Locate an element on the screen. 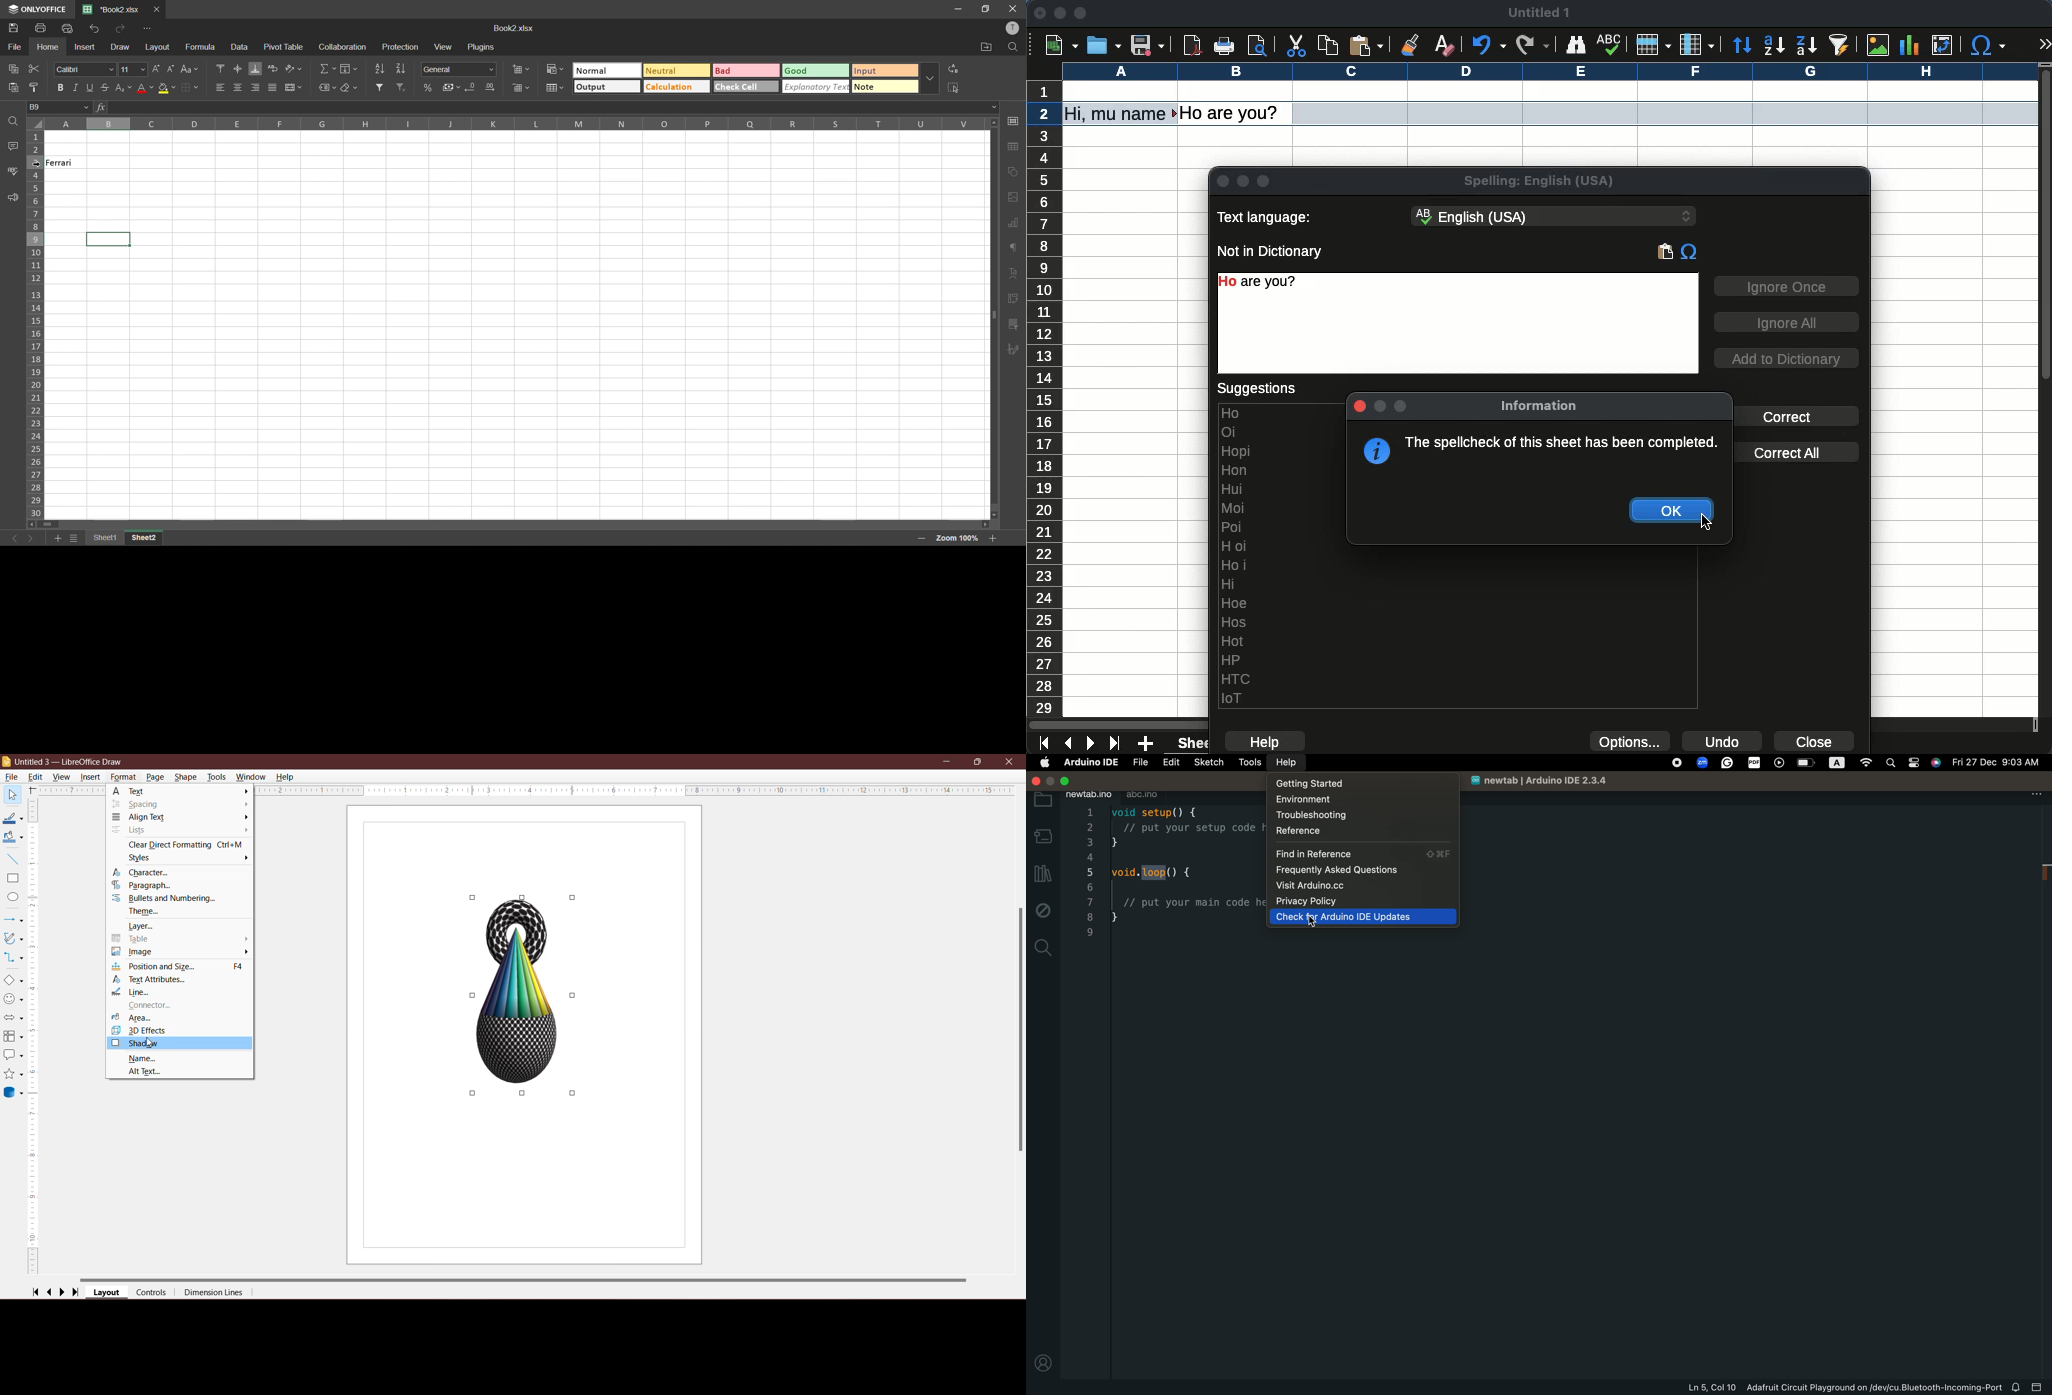  environment is located at coordinates (1321, 799).